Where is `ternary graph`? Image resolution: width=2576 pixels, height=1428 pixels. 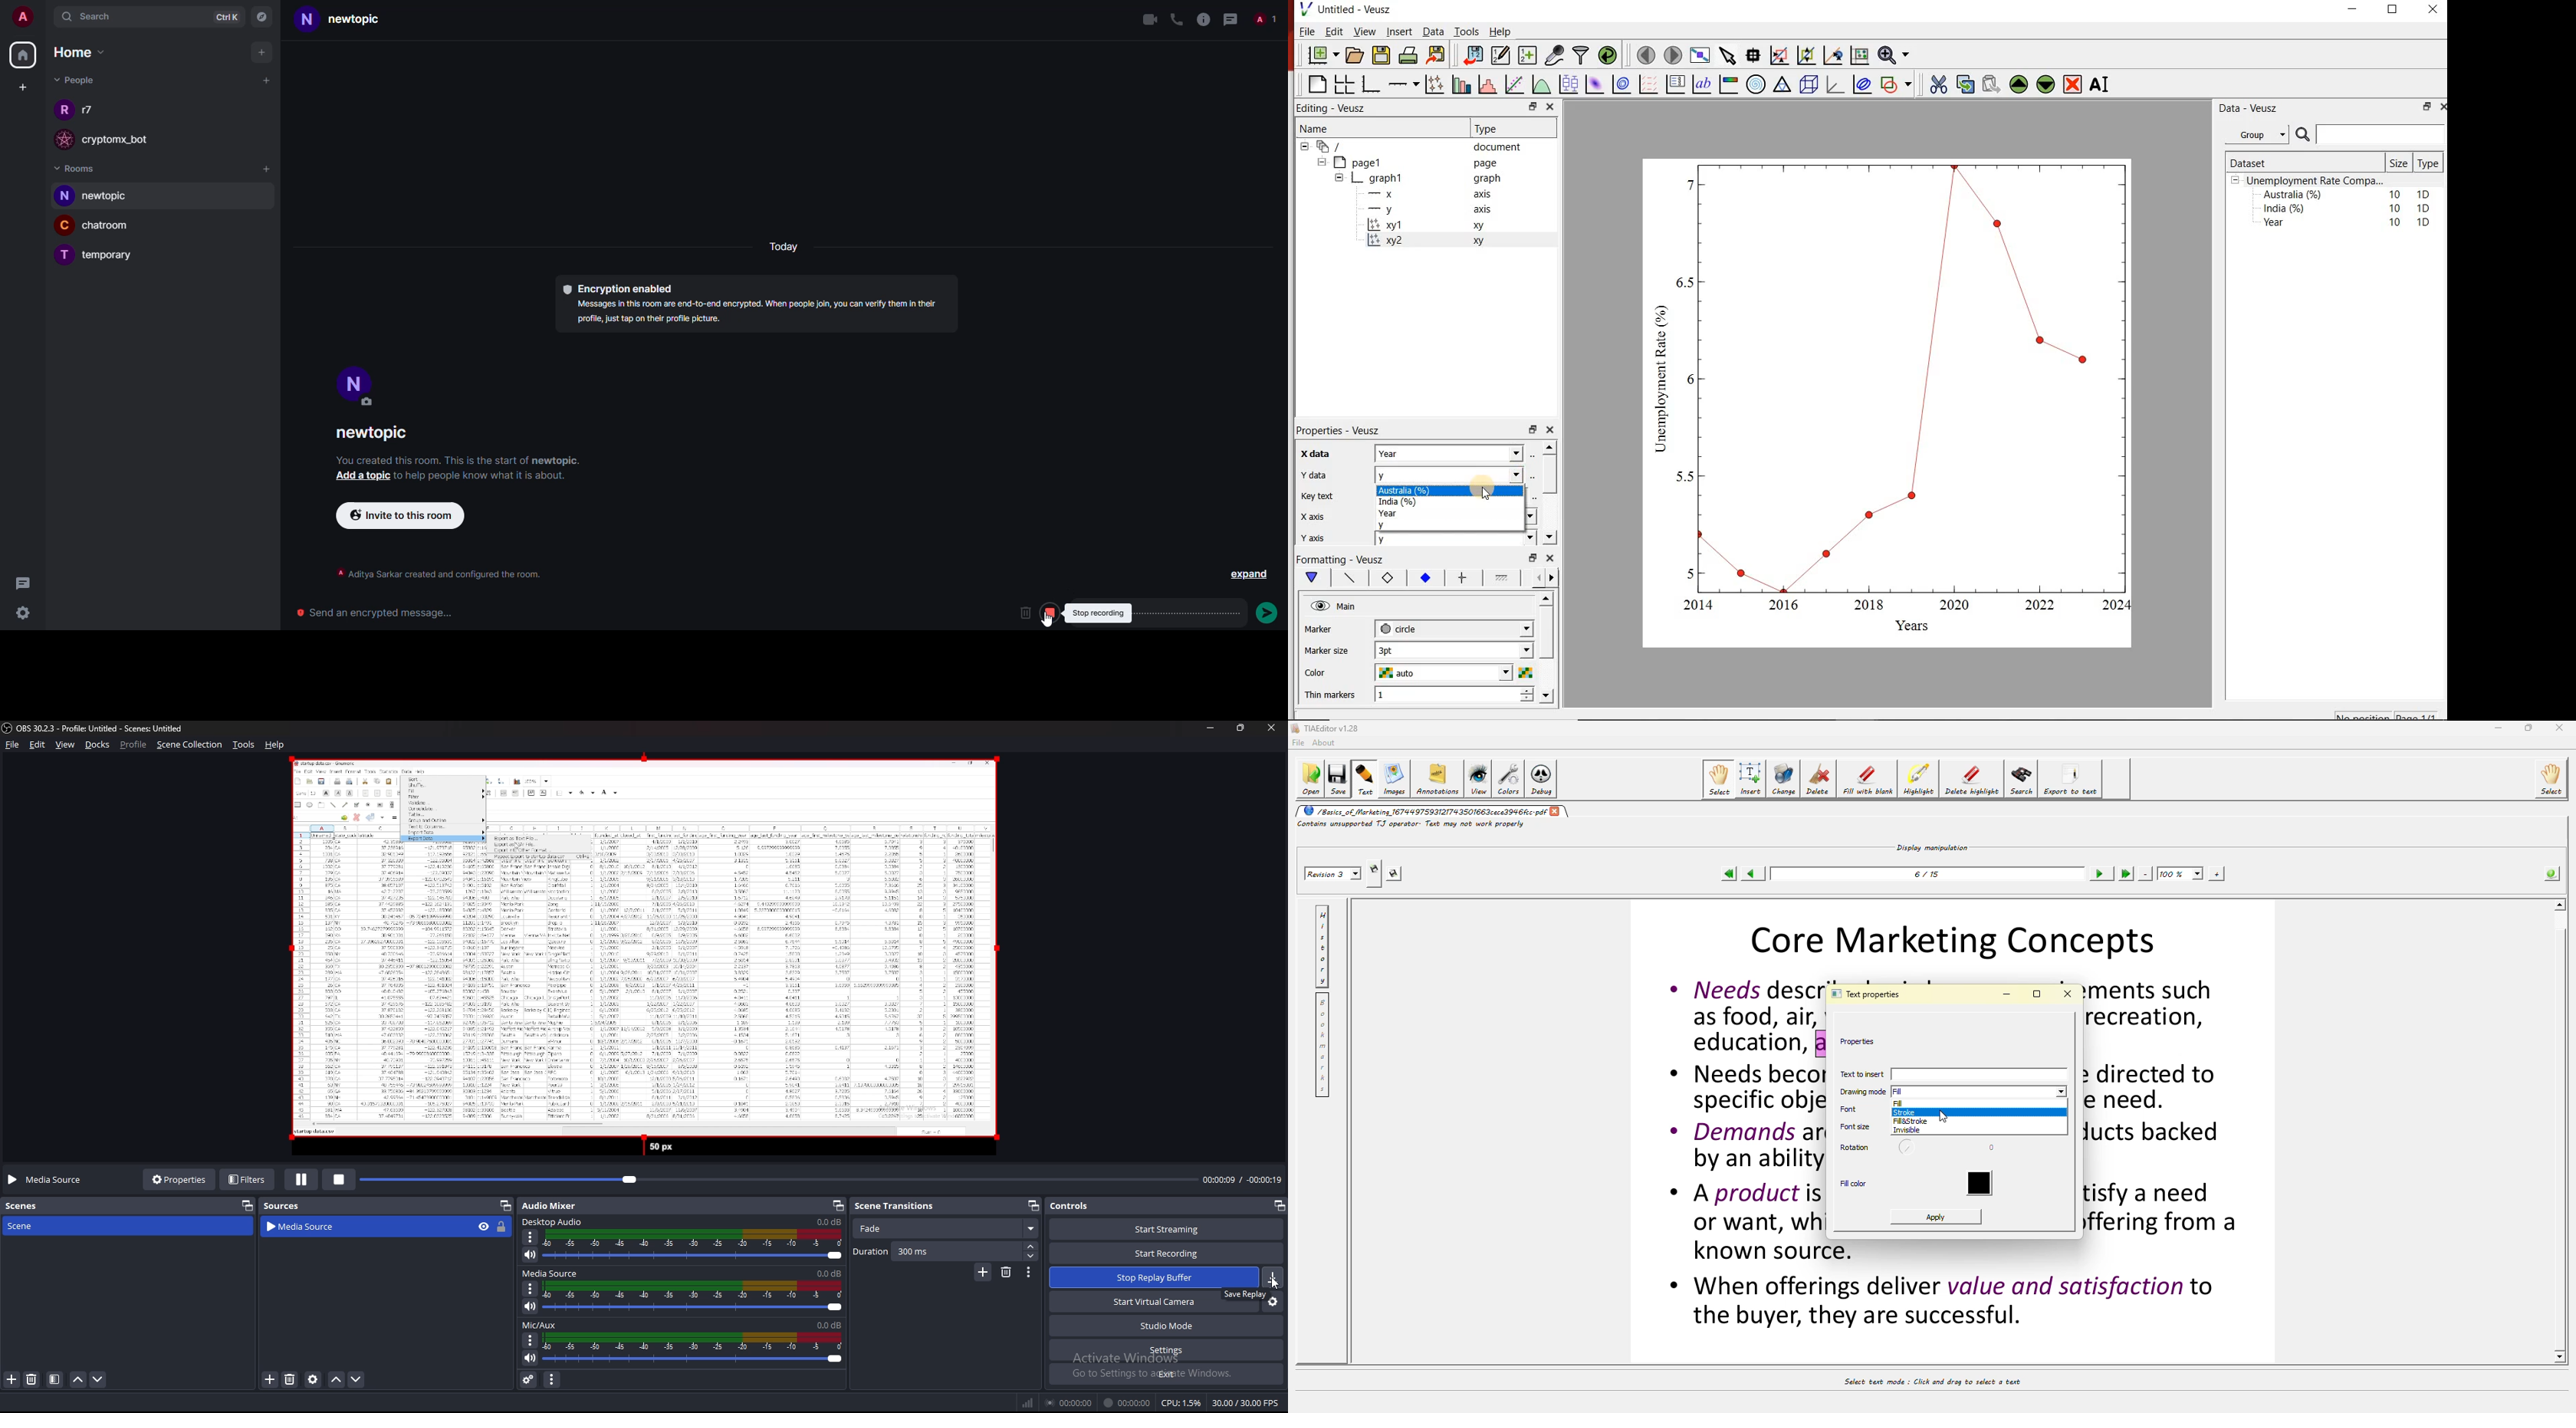 ternary graph is located at coordinates (1782, 84).